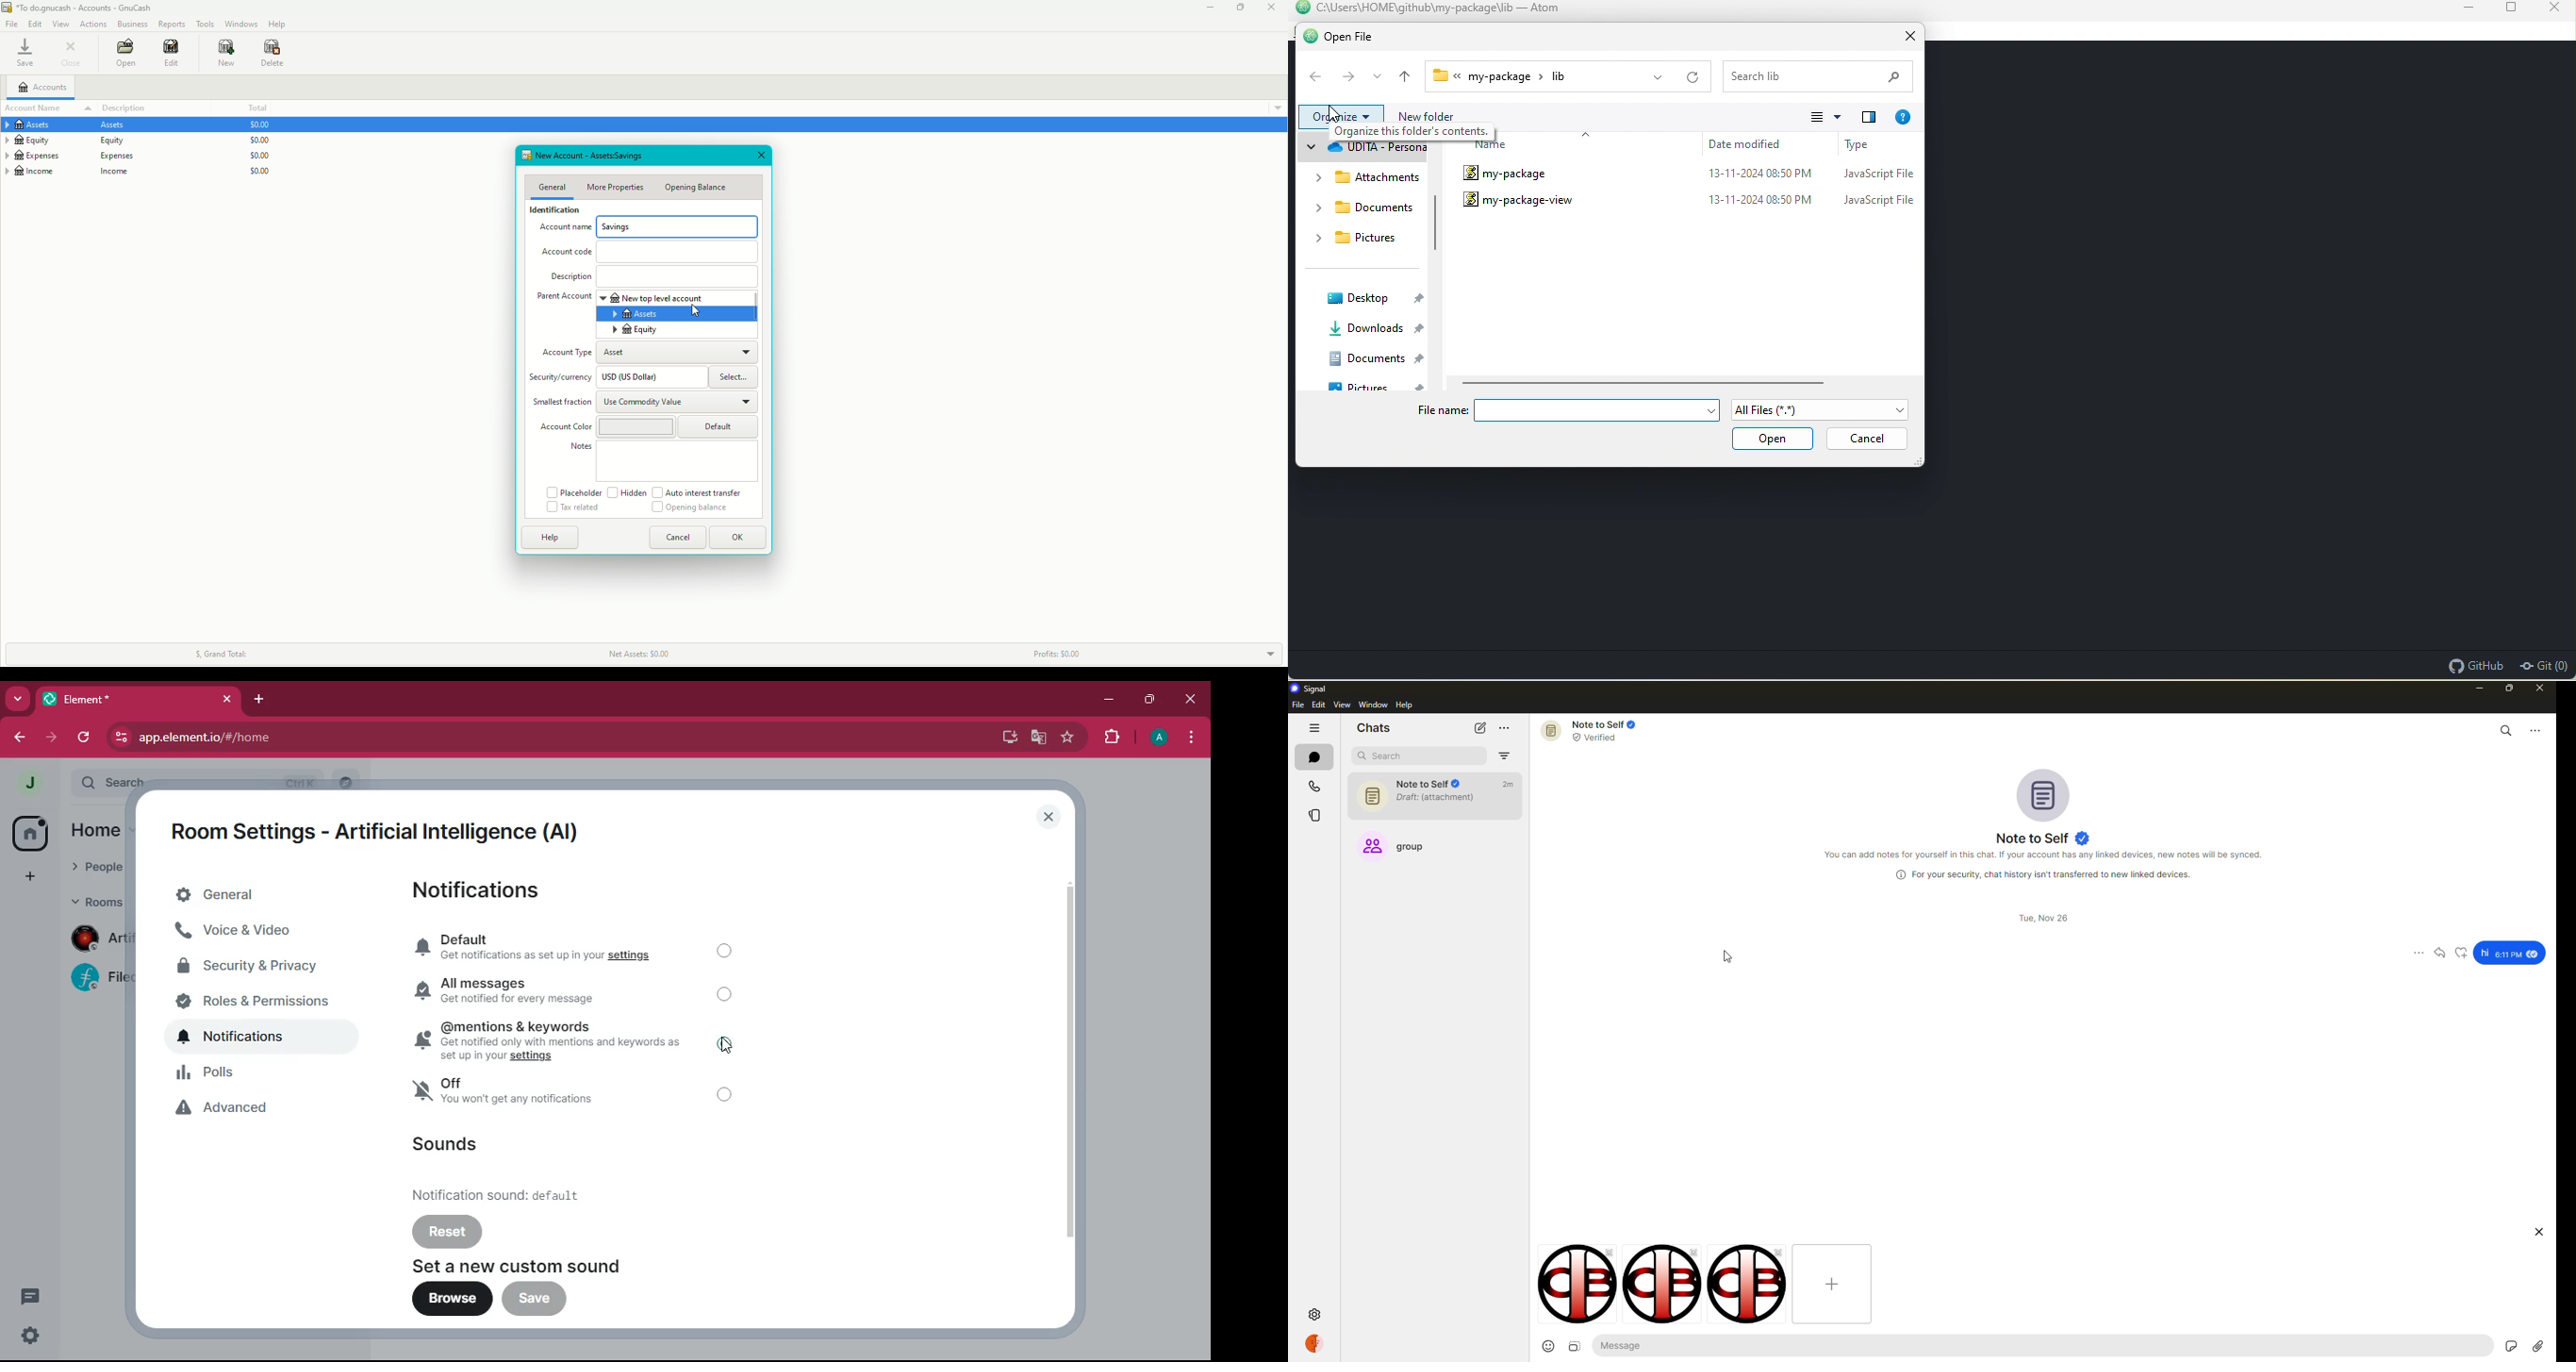 The image size is (2576, 1372). I want to click on url, so click(280, 738).